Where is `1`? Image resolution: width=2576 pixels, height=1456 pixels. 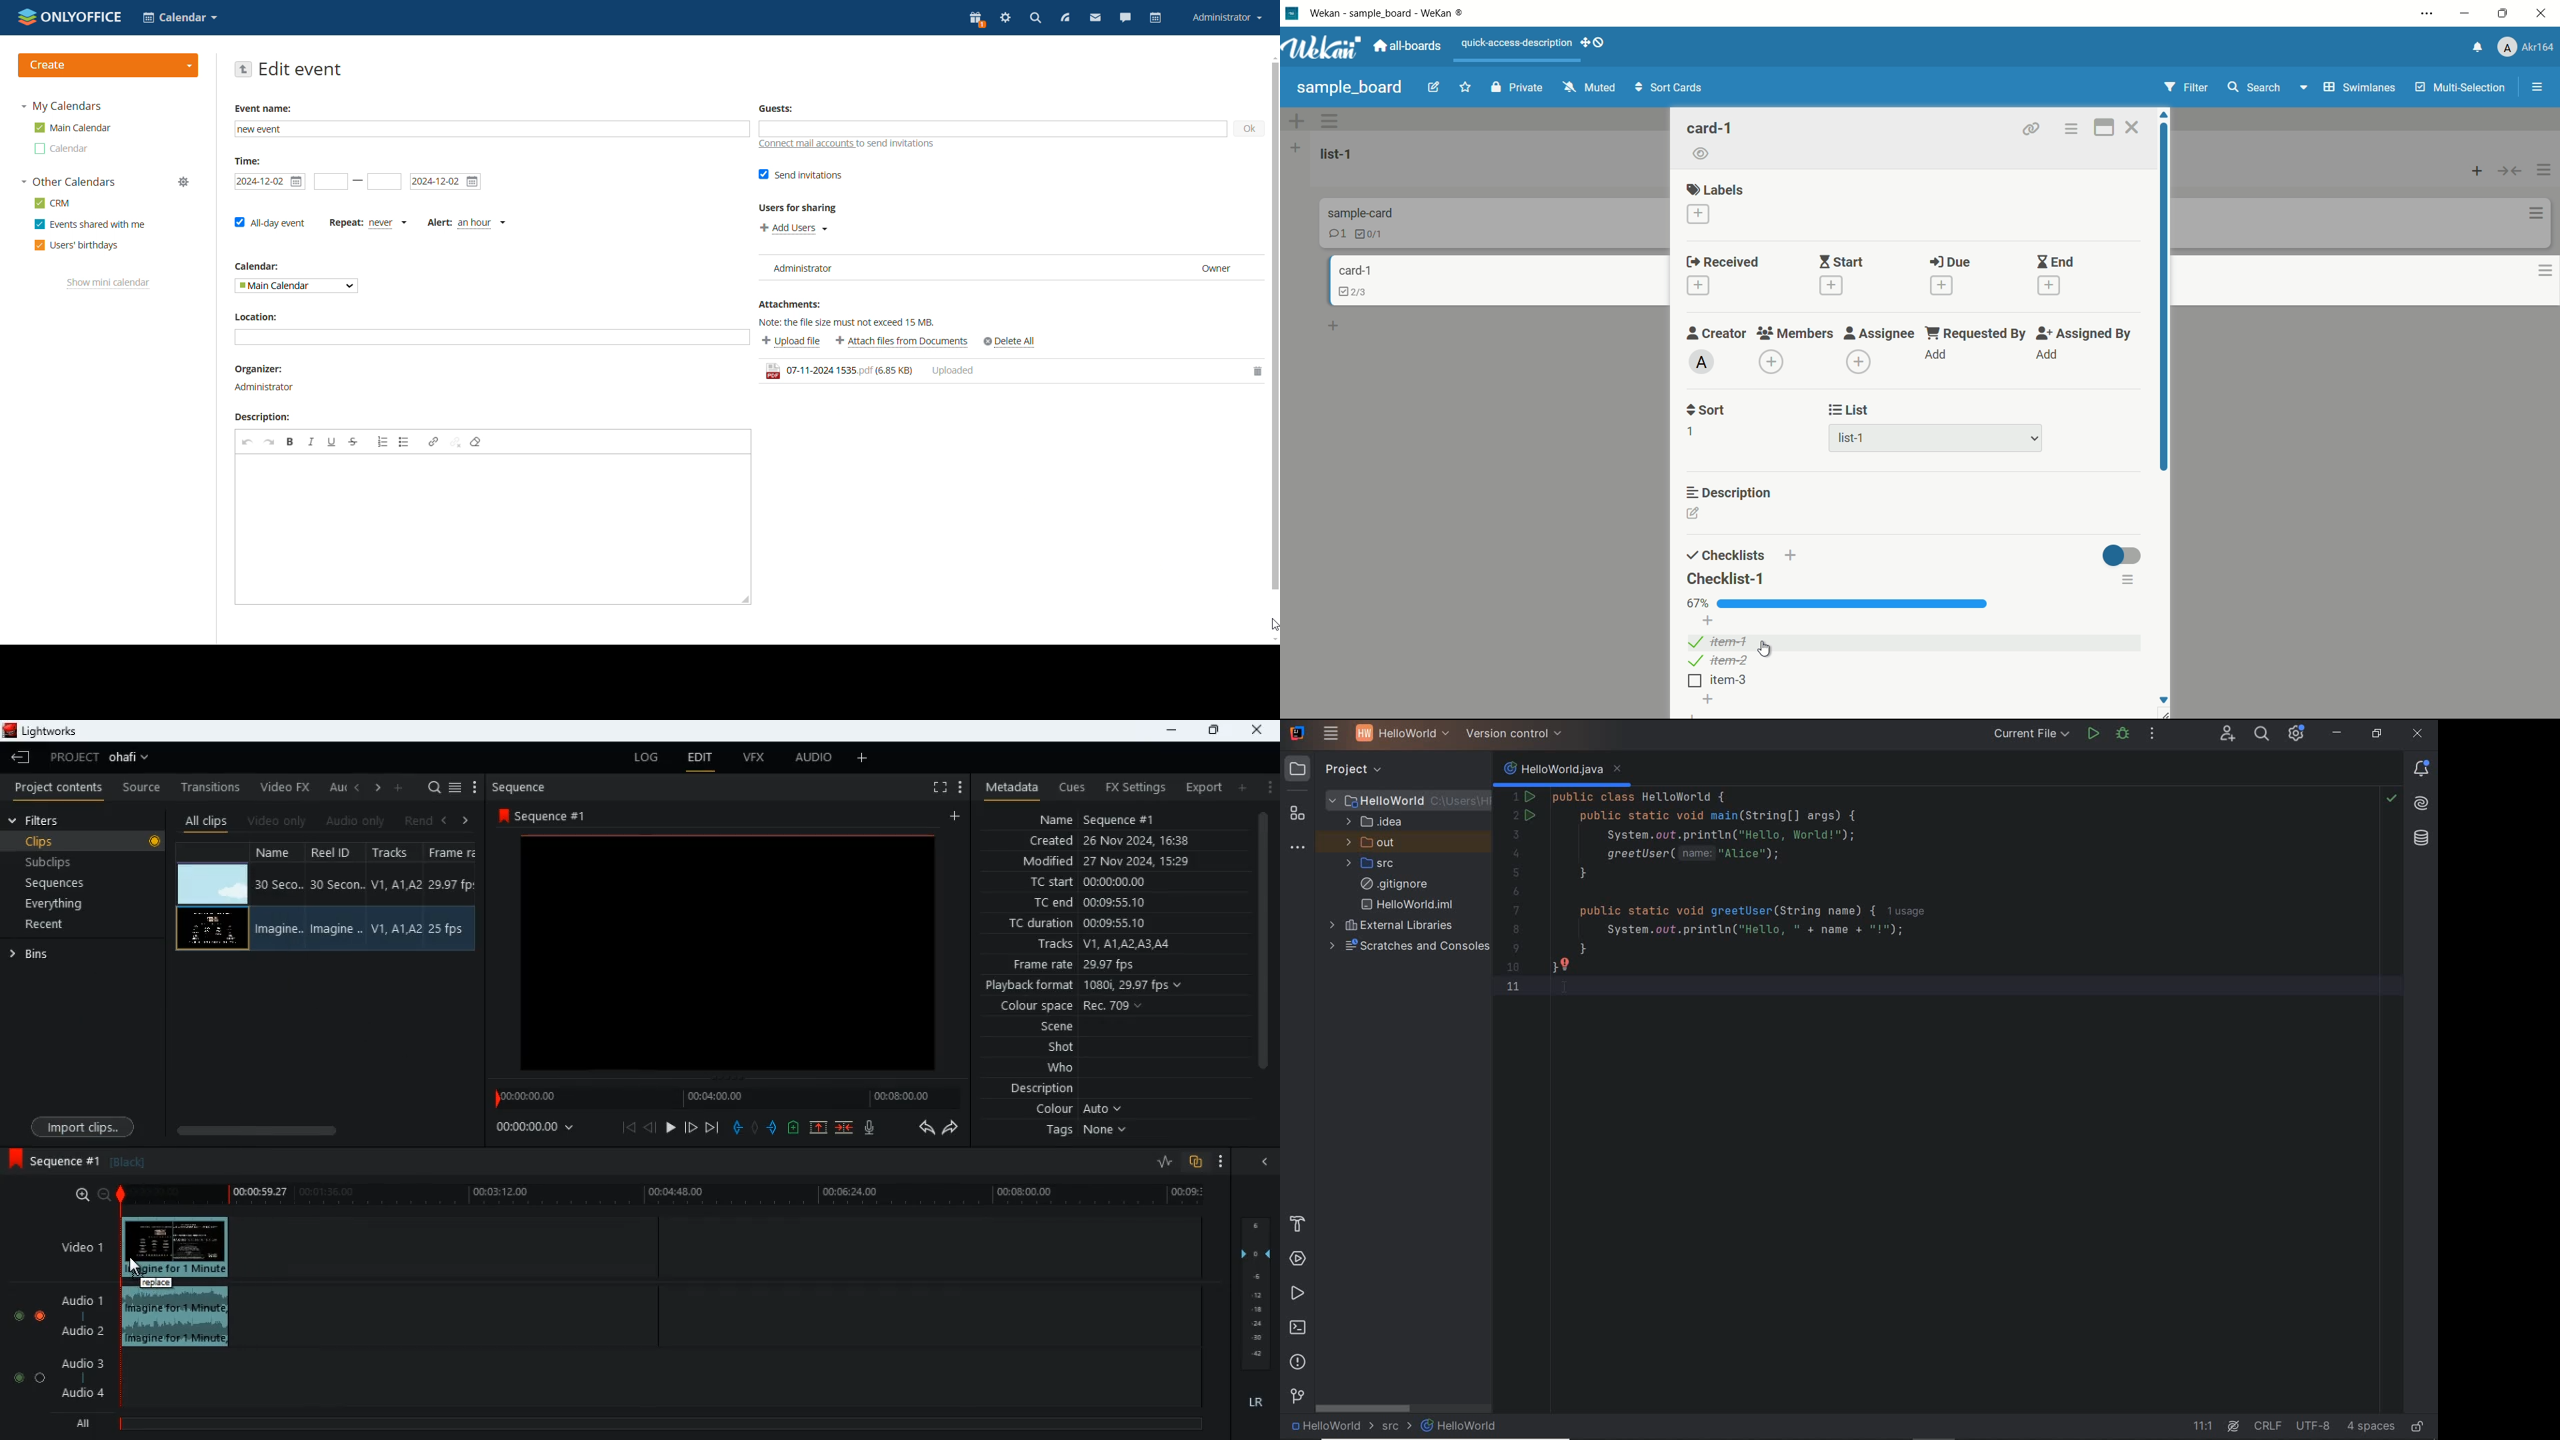
1 is located at coordinates (1691, 433).